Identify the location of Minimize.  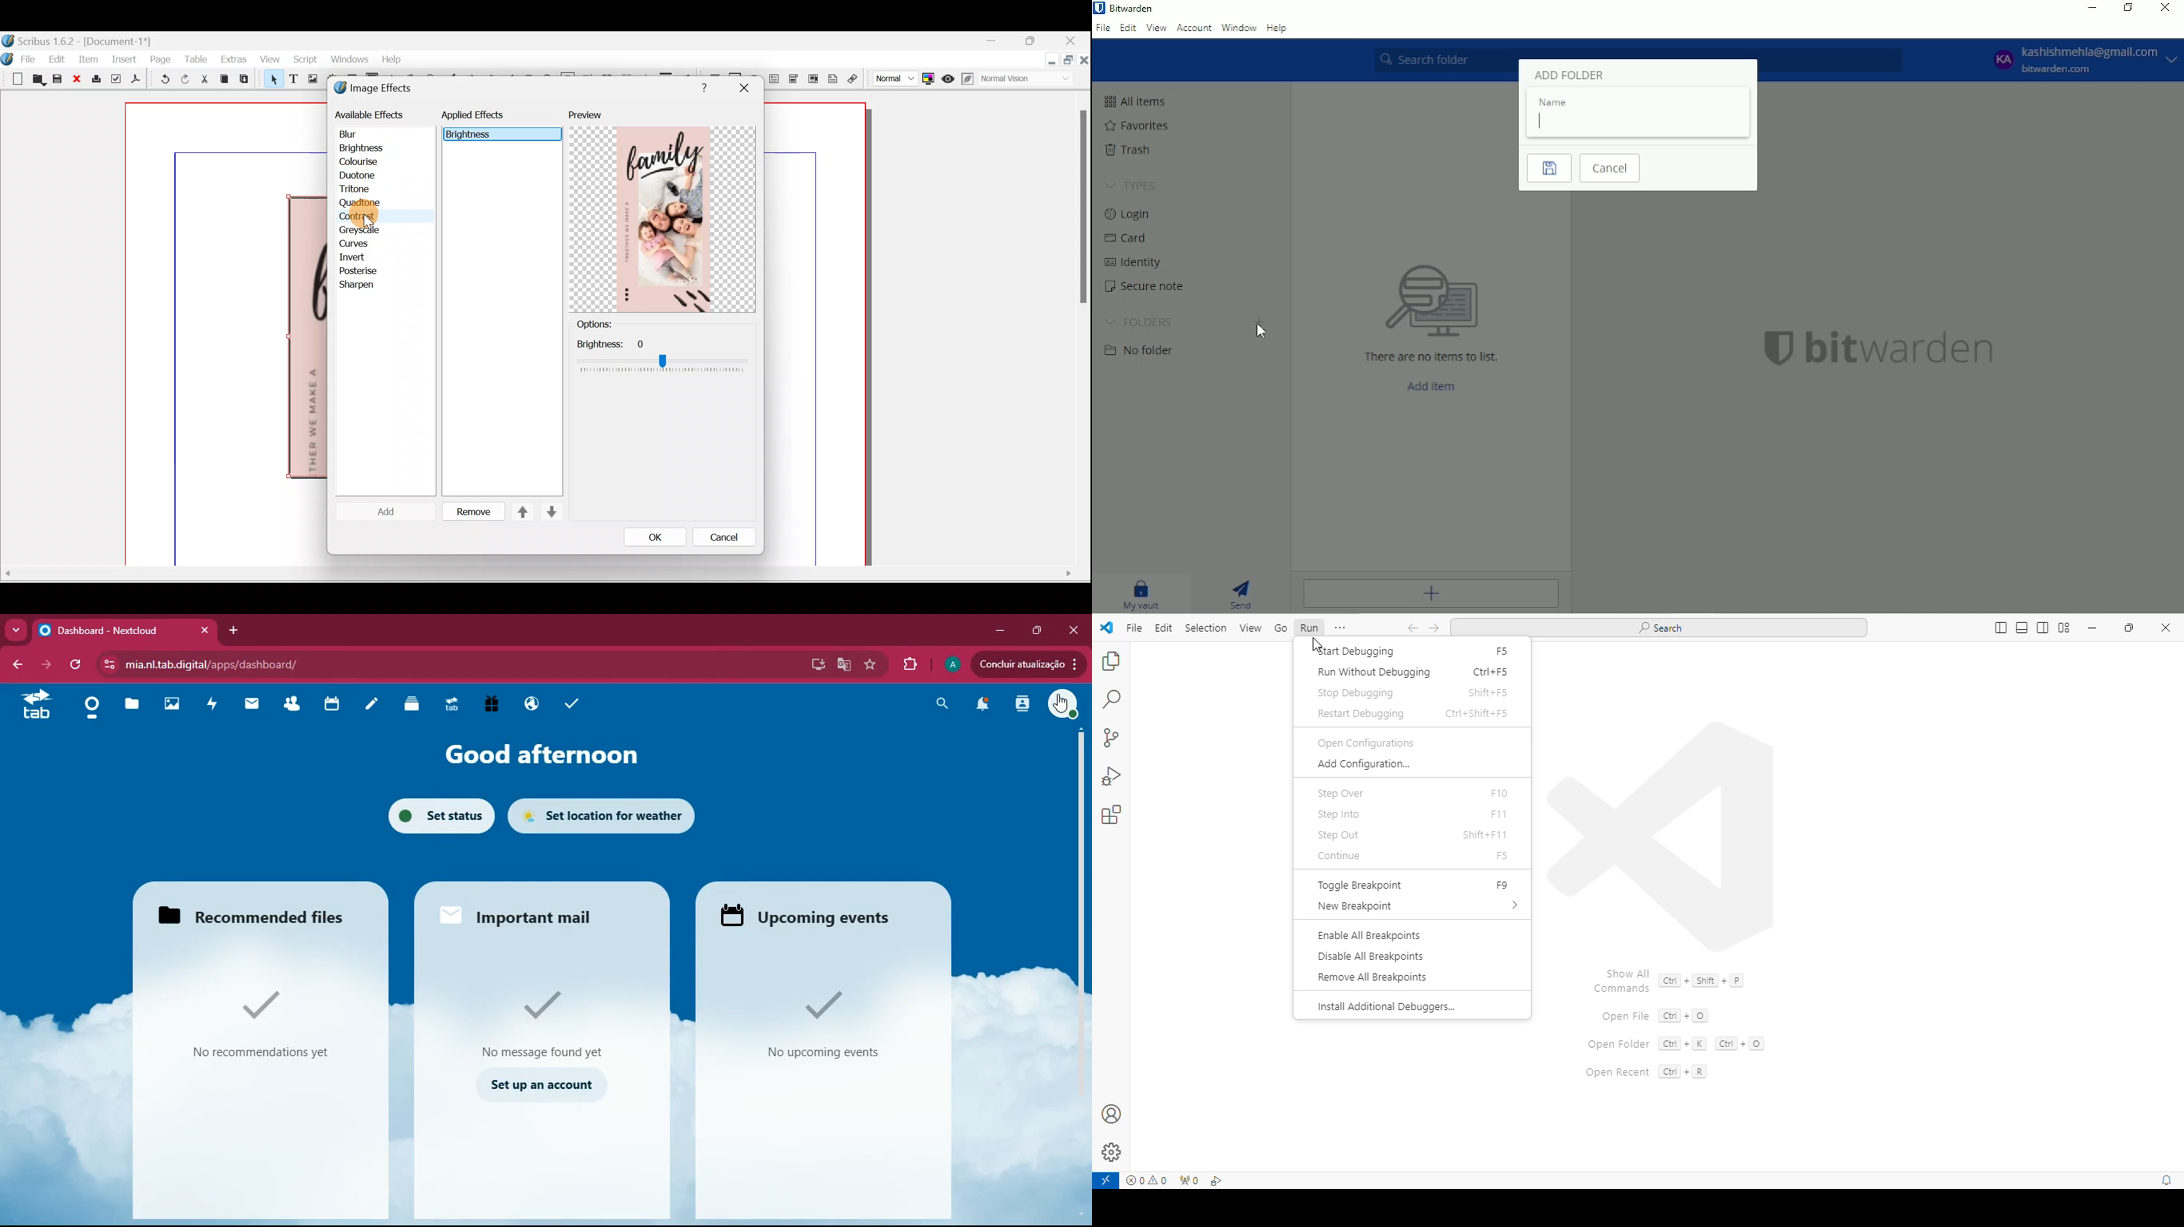
(2091, 8).